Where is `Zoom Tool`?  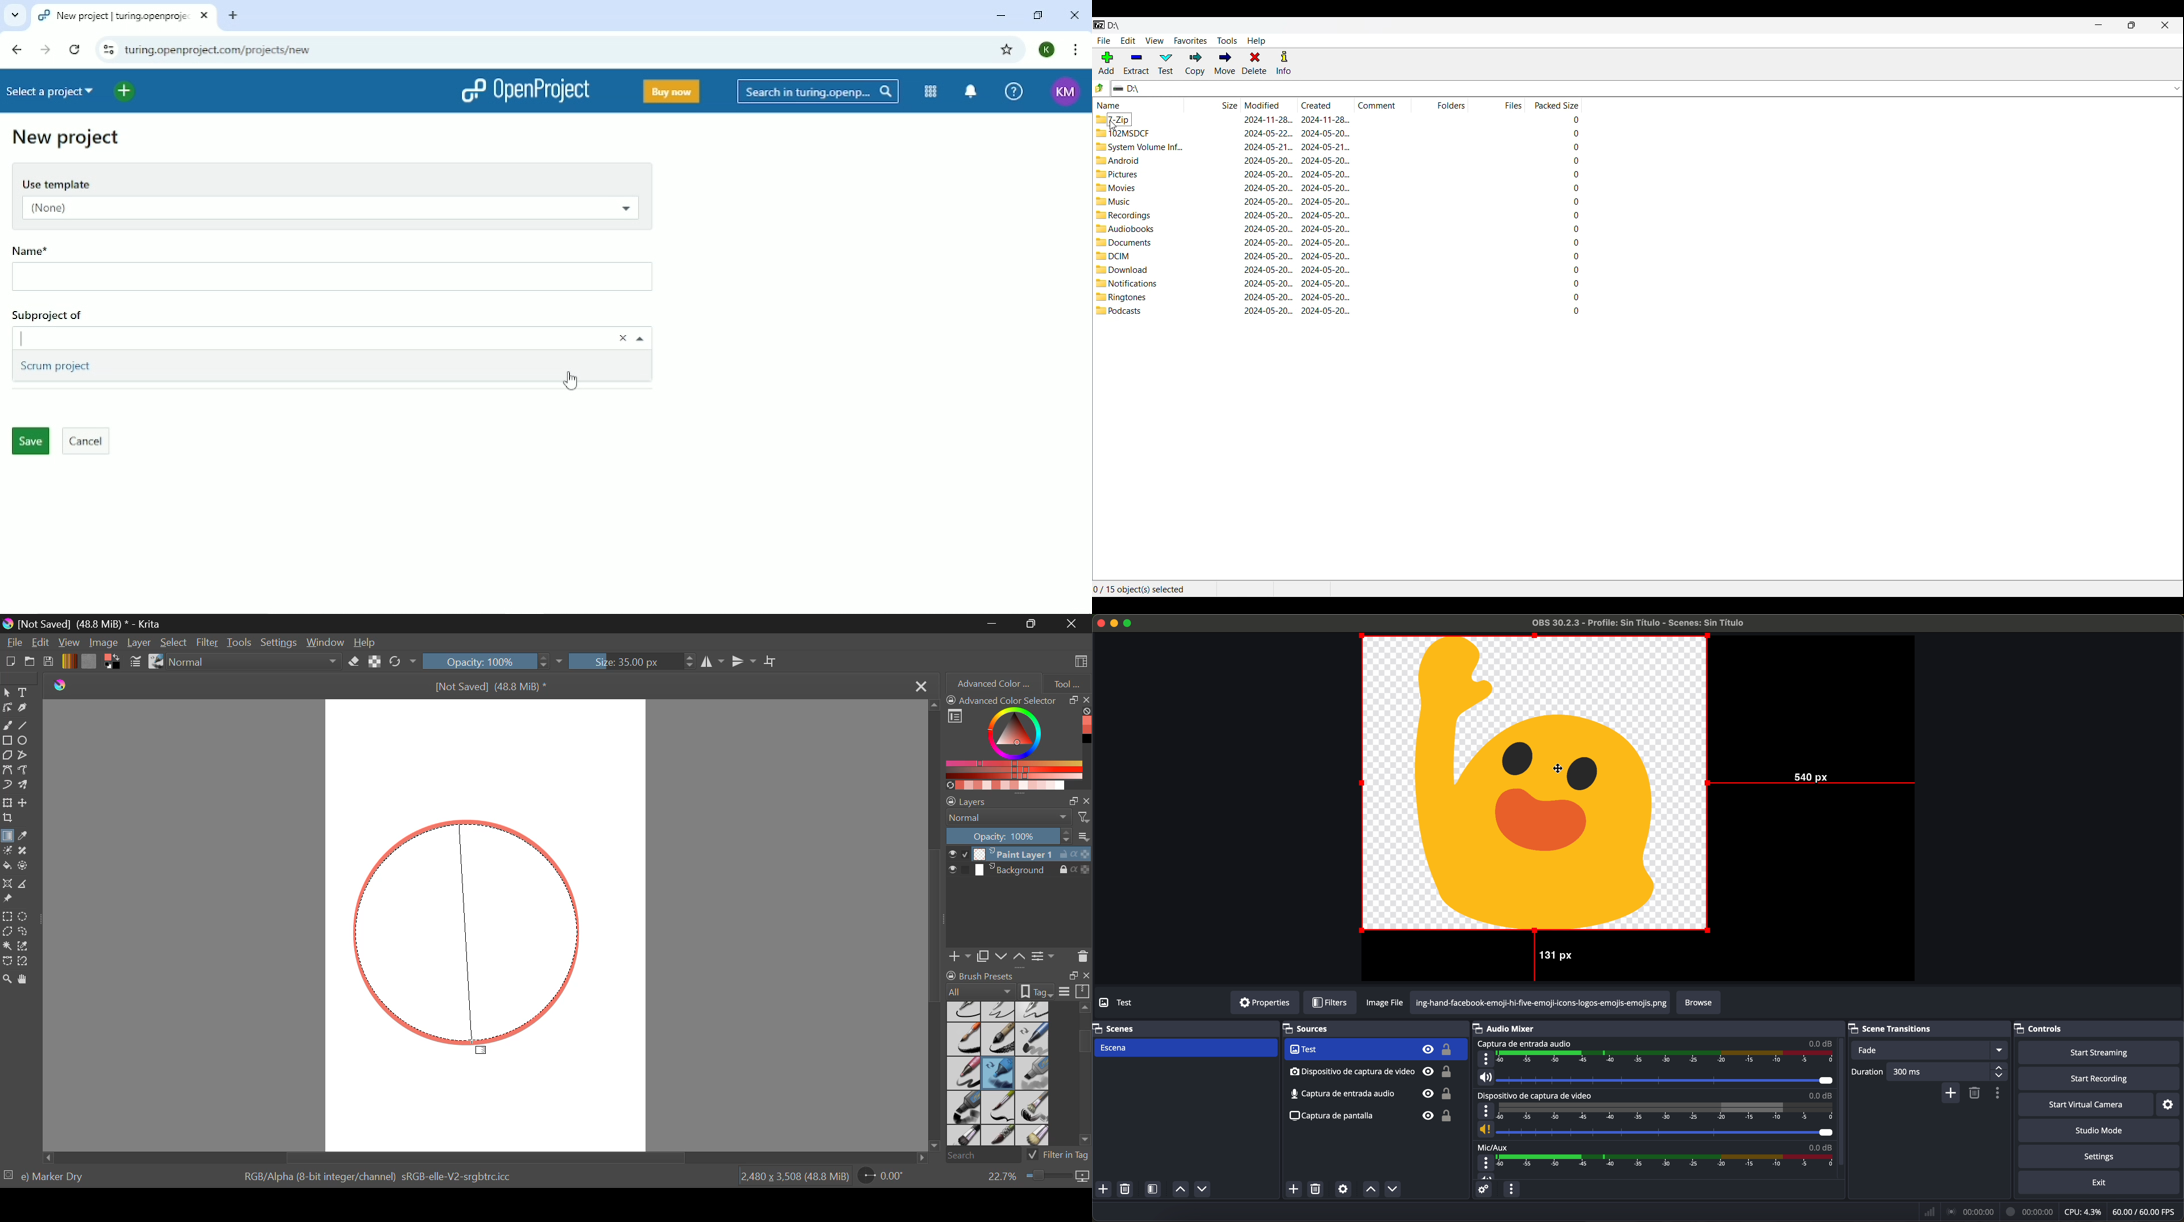 Zoom Tool is located at coordinates (7, 979).